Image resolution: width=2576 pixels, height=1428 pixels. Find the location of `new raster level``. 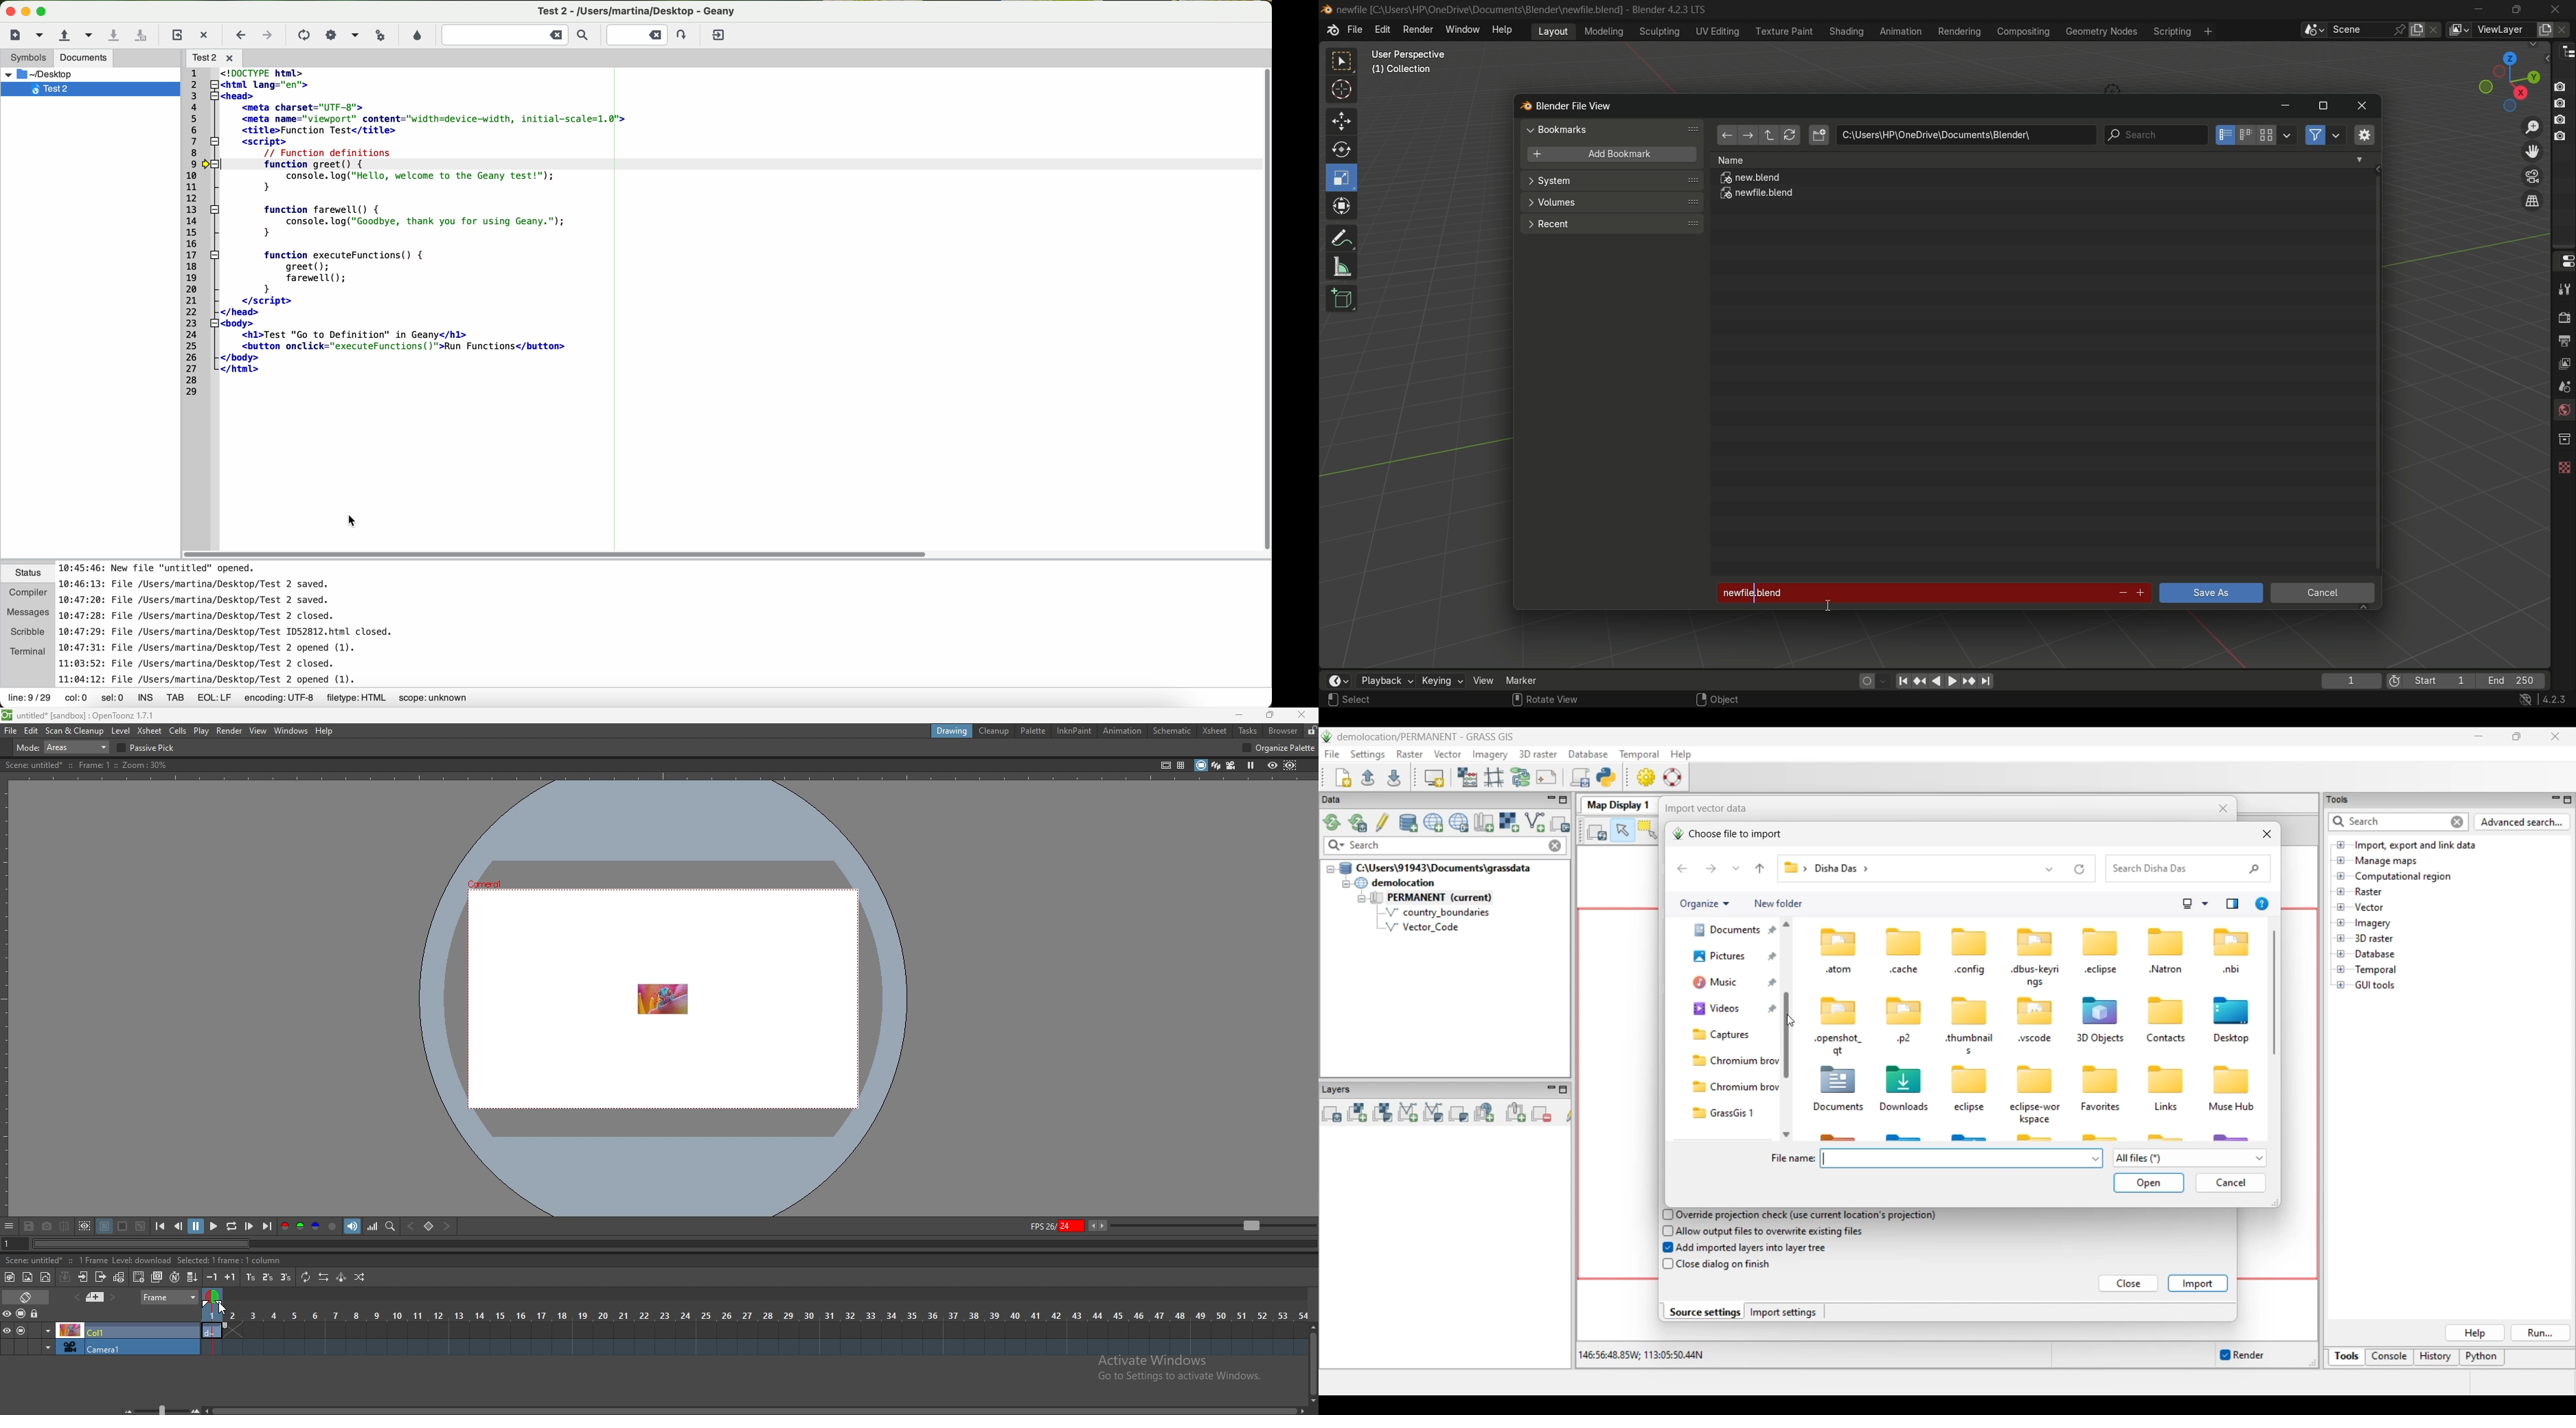

new raster level` is located at coordinates (27, 1277).